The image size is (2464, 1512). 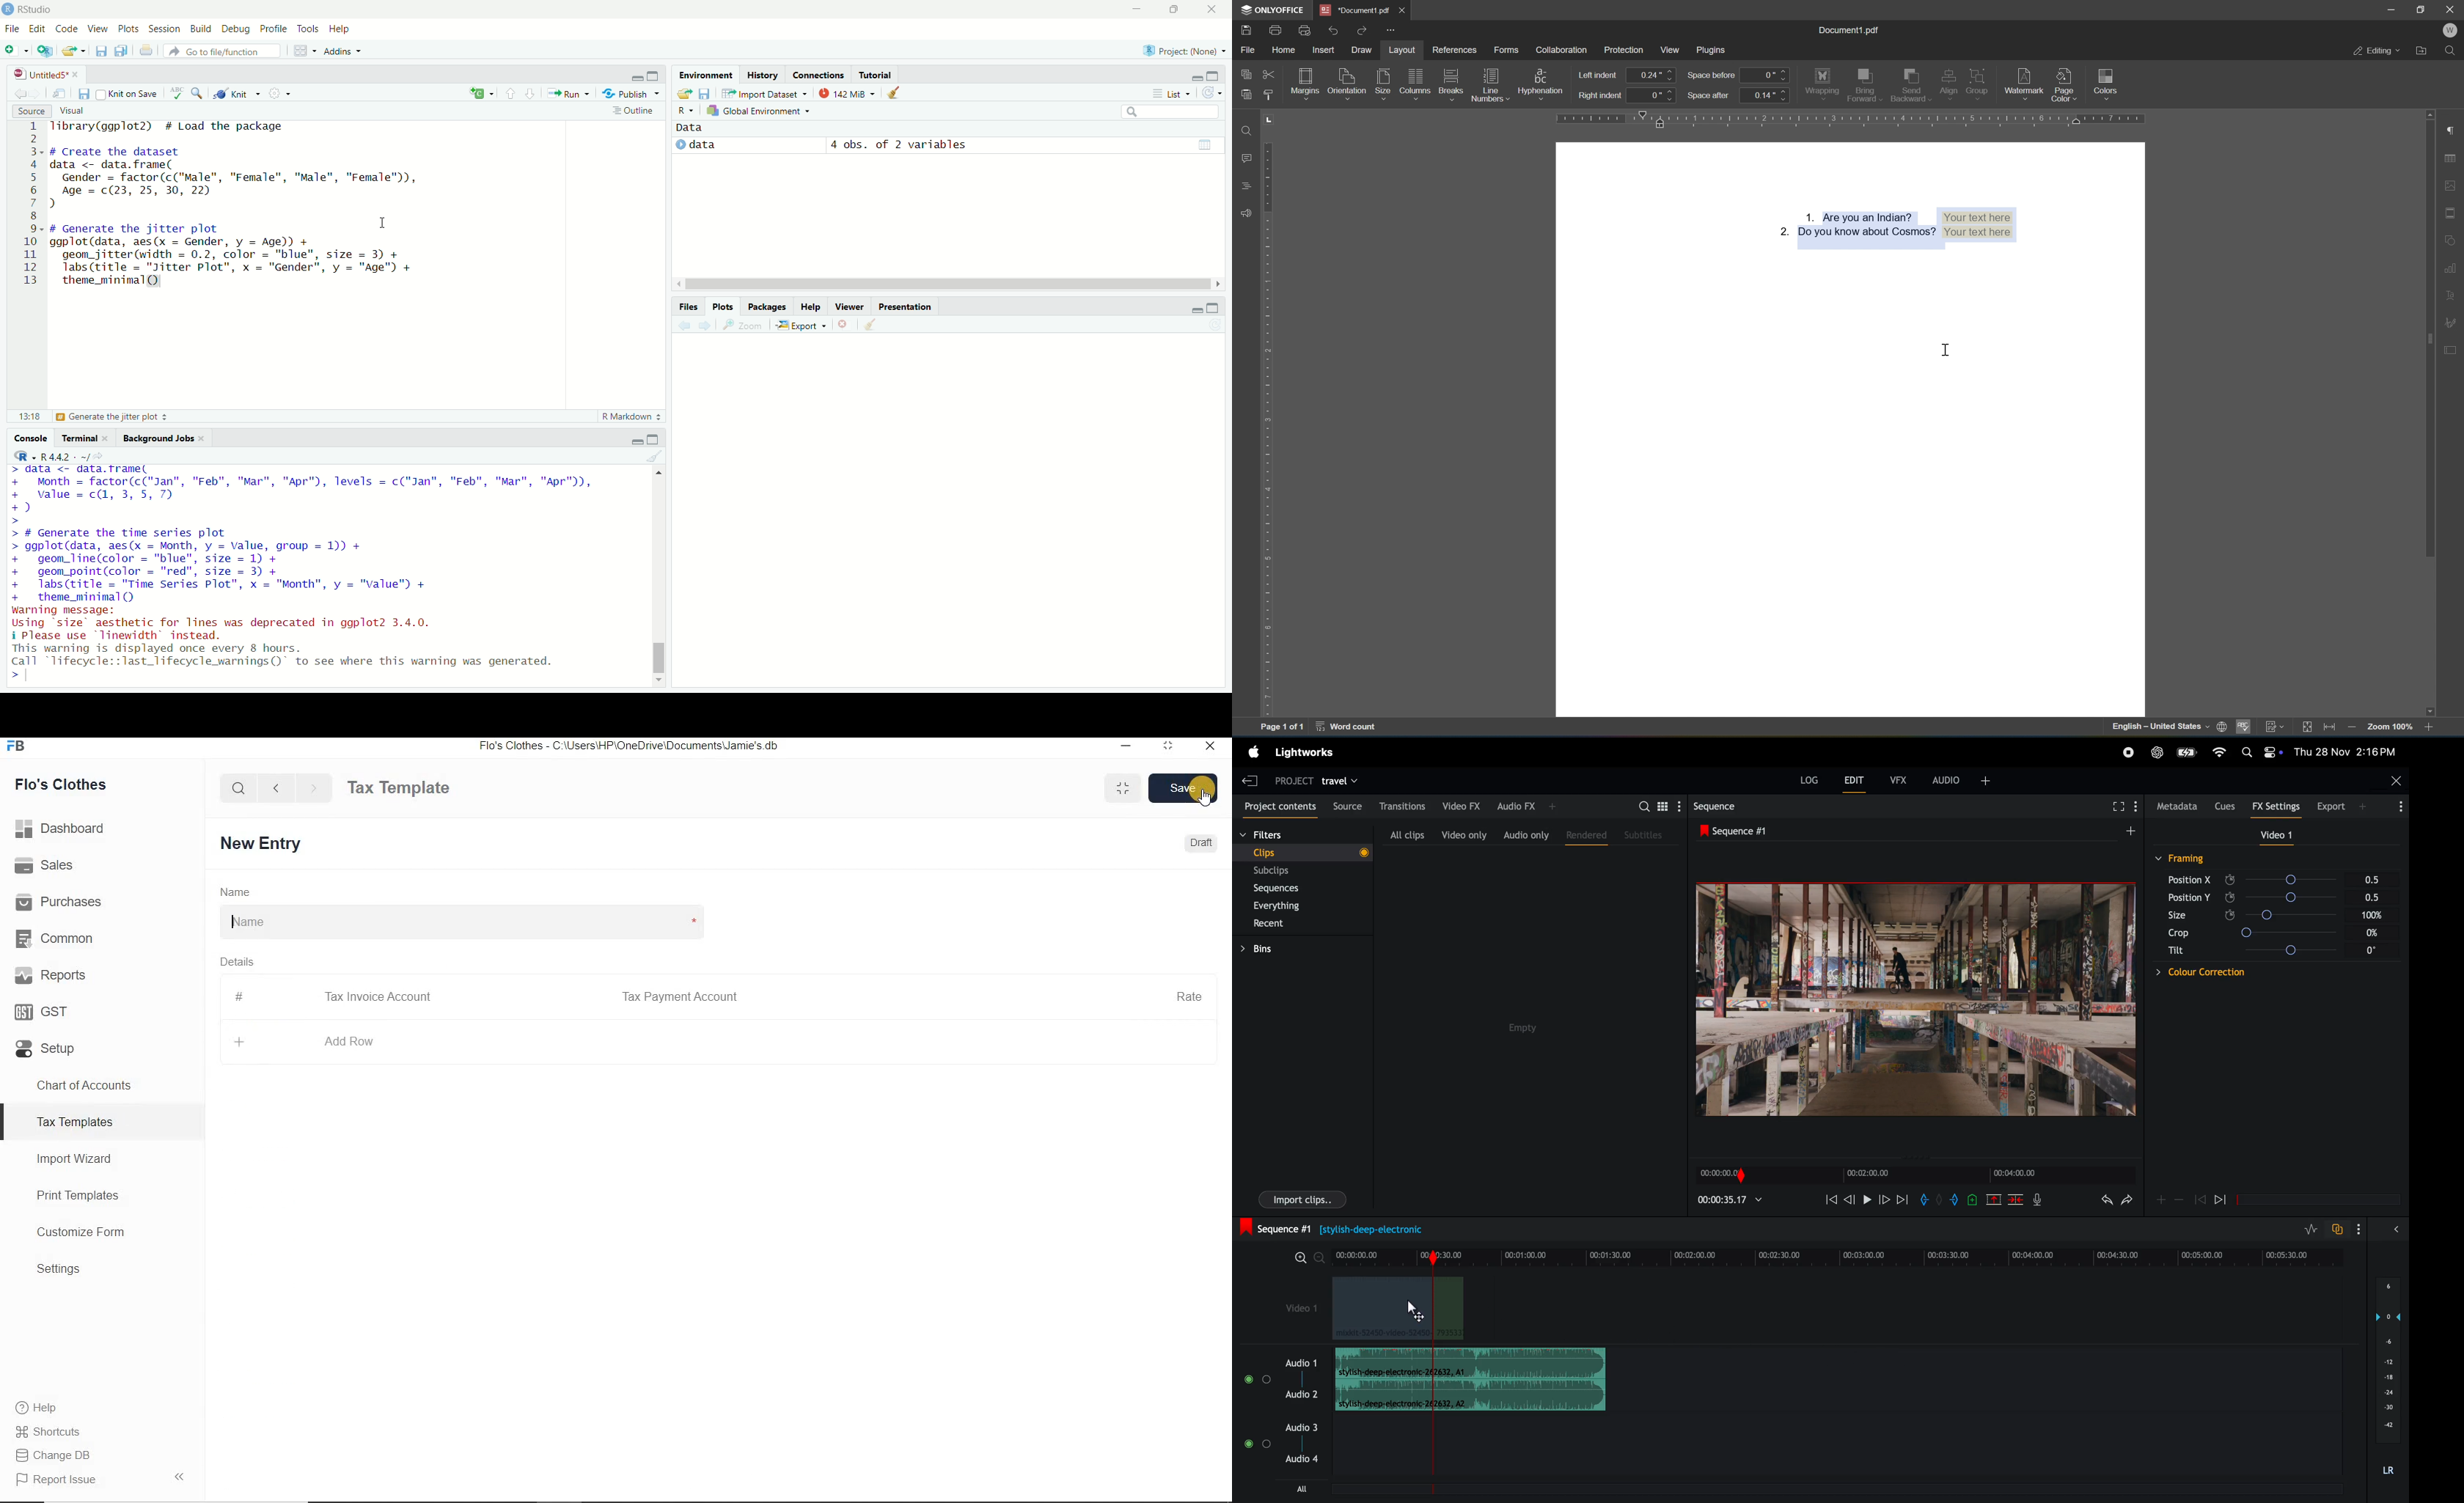 What do you see at coordinates (764, 93) in the screenshot?
I see `import dataset` at bounding box center [764, 93].